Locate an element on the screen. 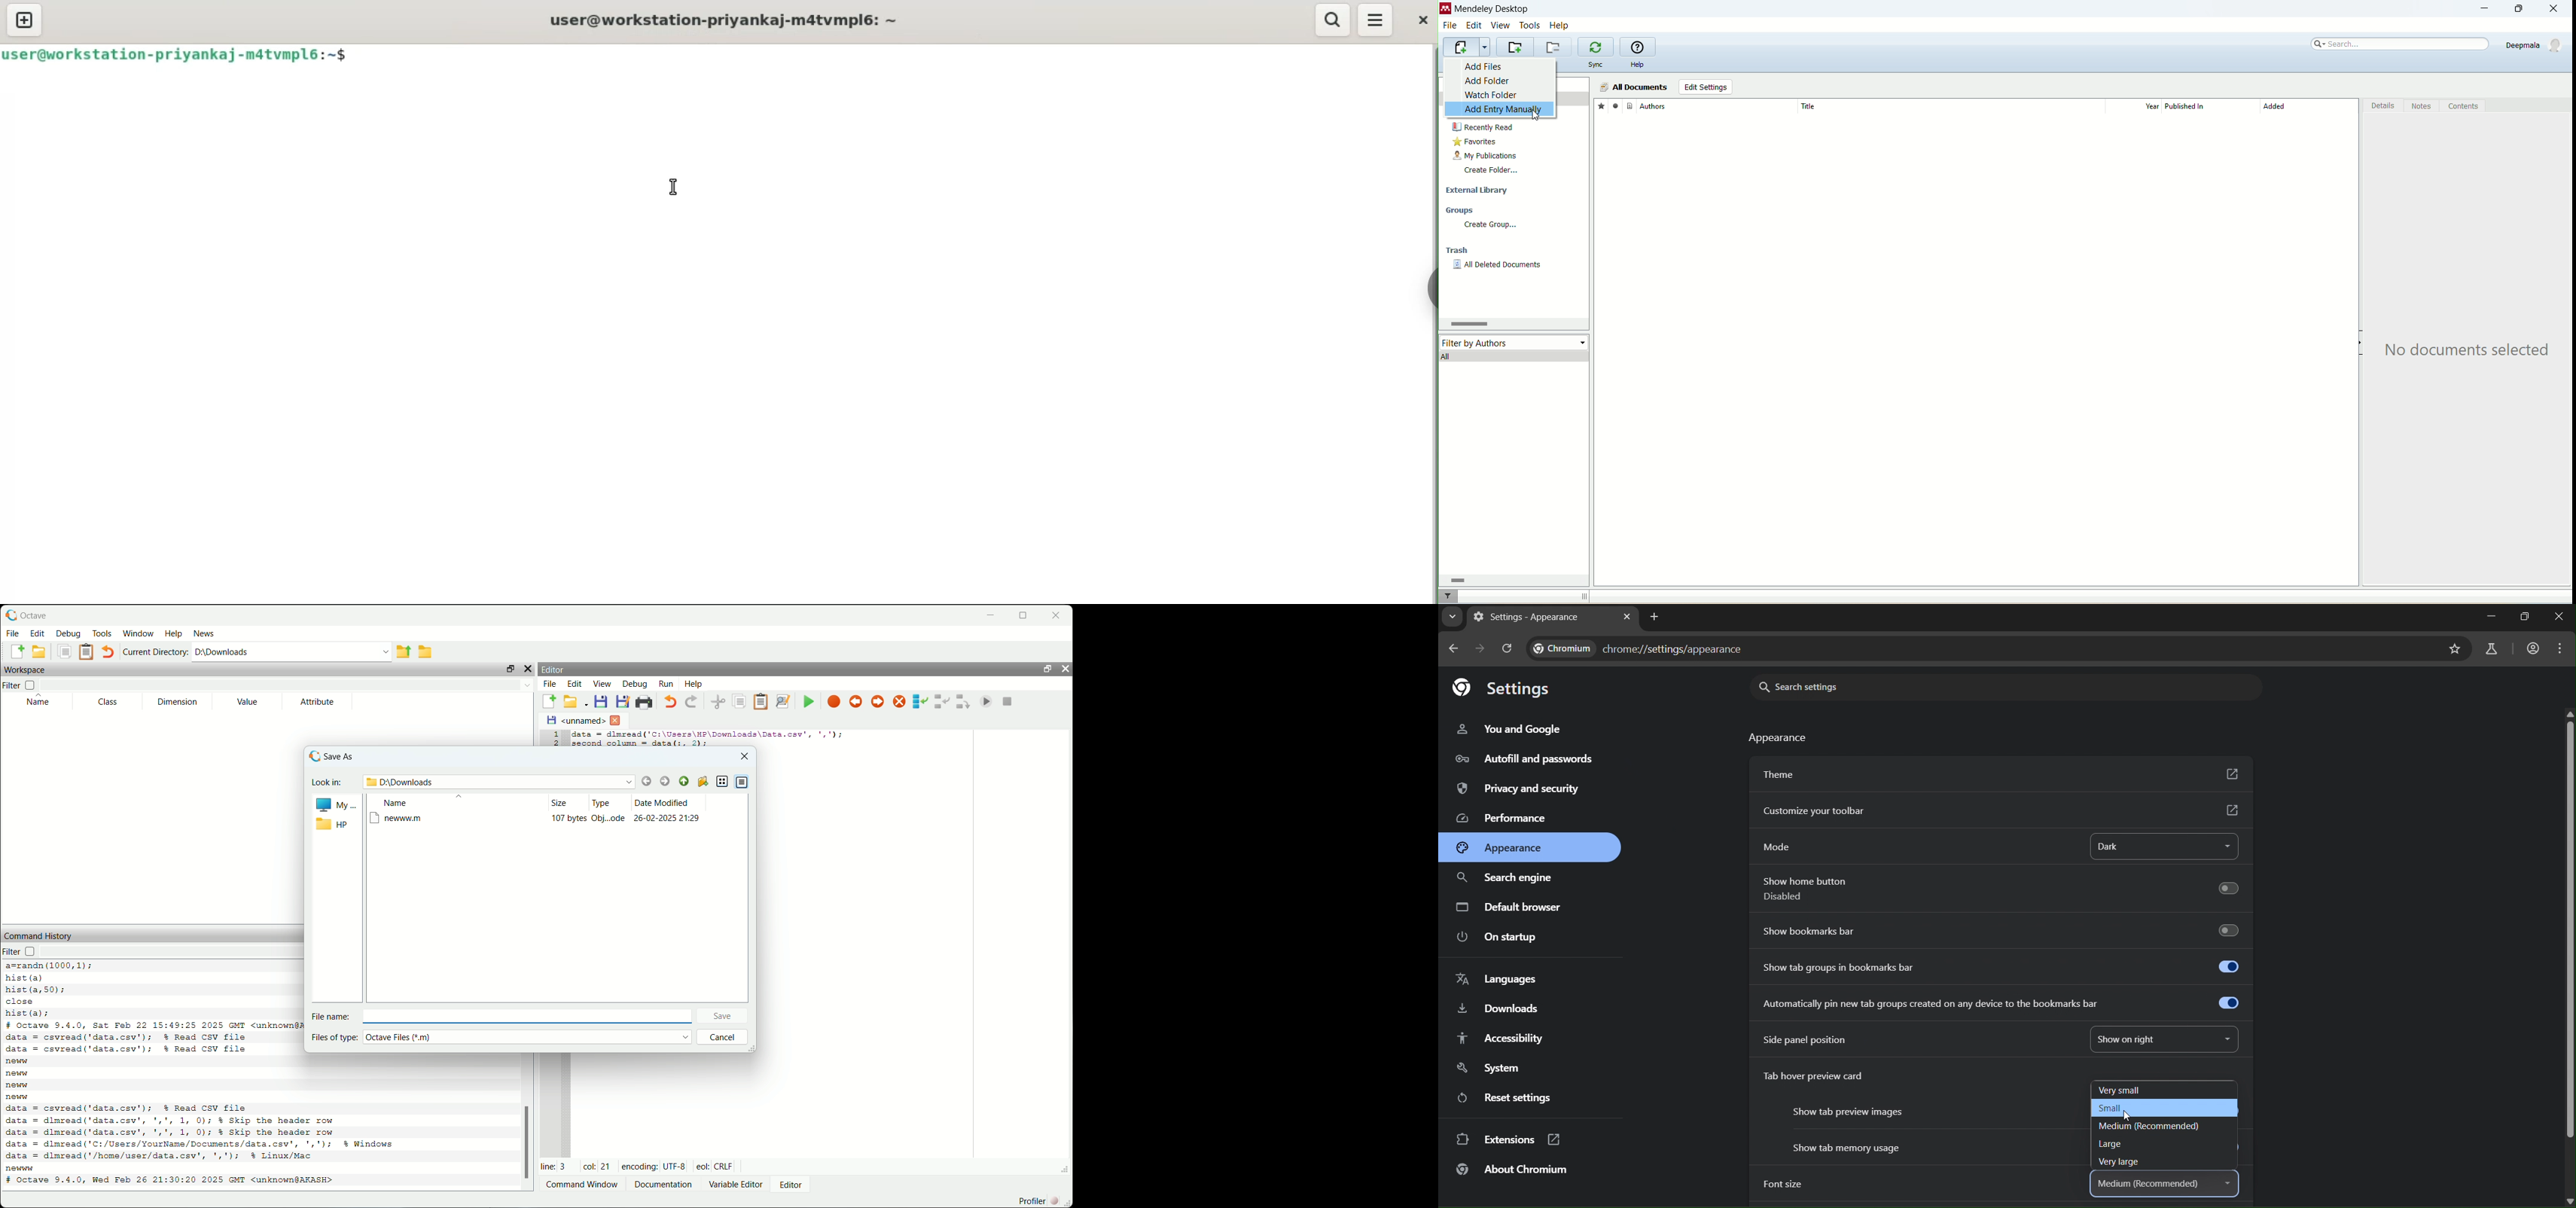 This screenshot has height=1232, width=2576. cursor is located at coordinates (1539, 114).